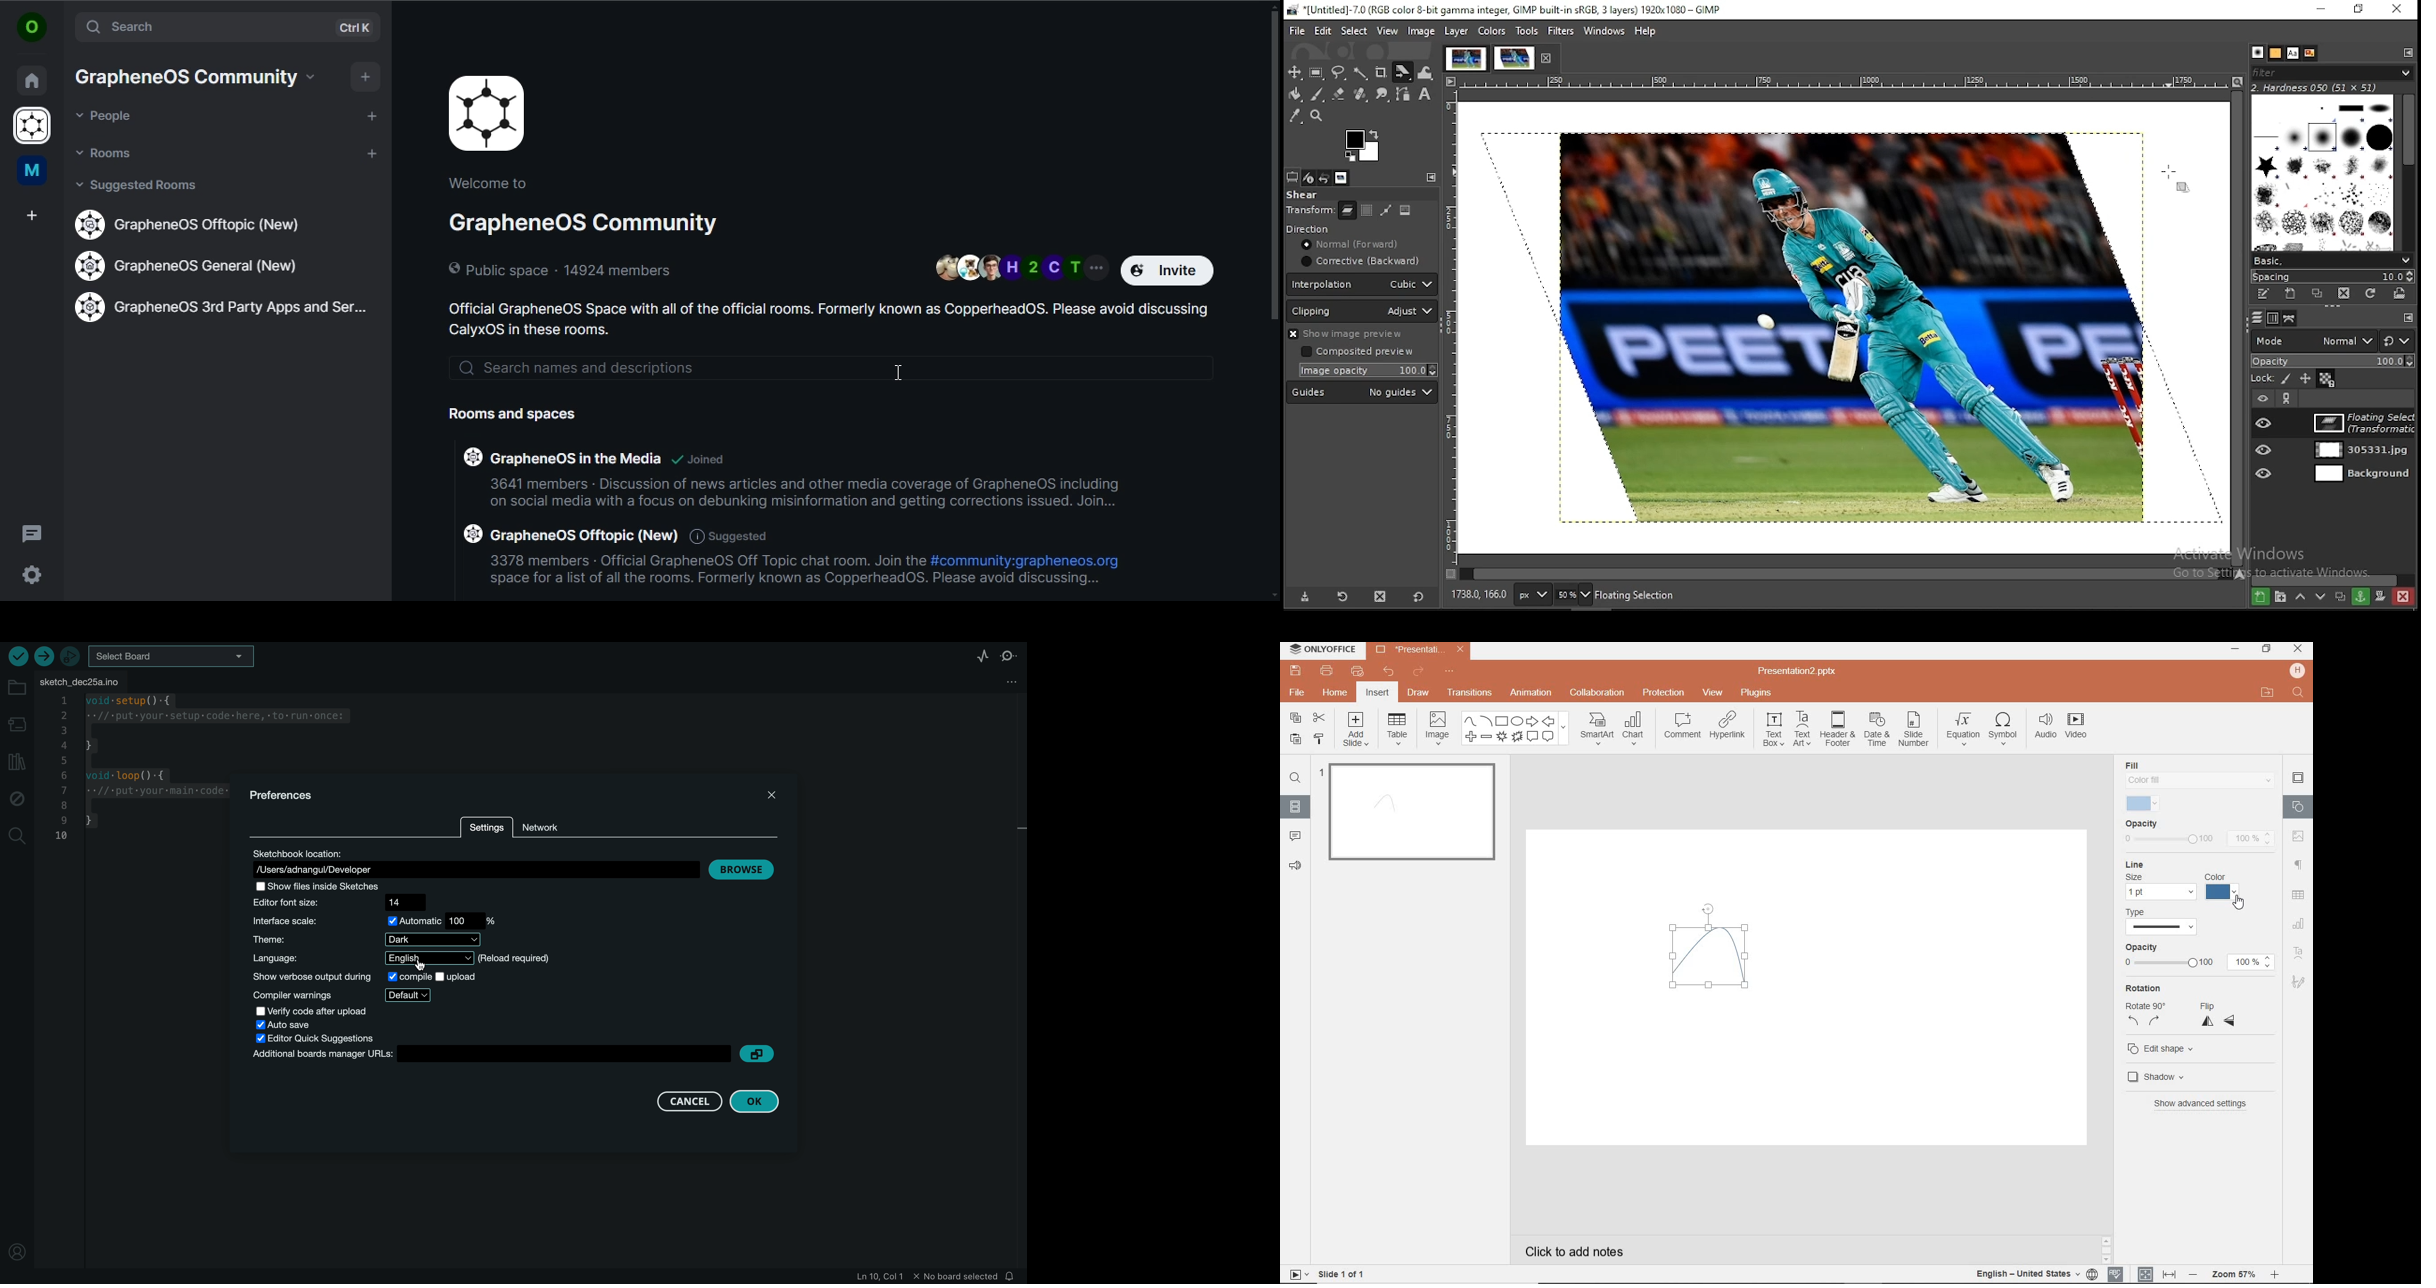  Describe the element at coordinates (1028, 560) in the screenshot. I see `#community:grapheneoss.org` at that location.